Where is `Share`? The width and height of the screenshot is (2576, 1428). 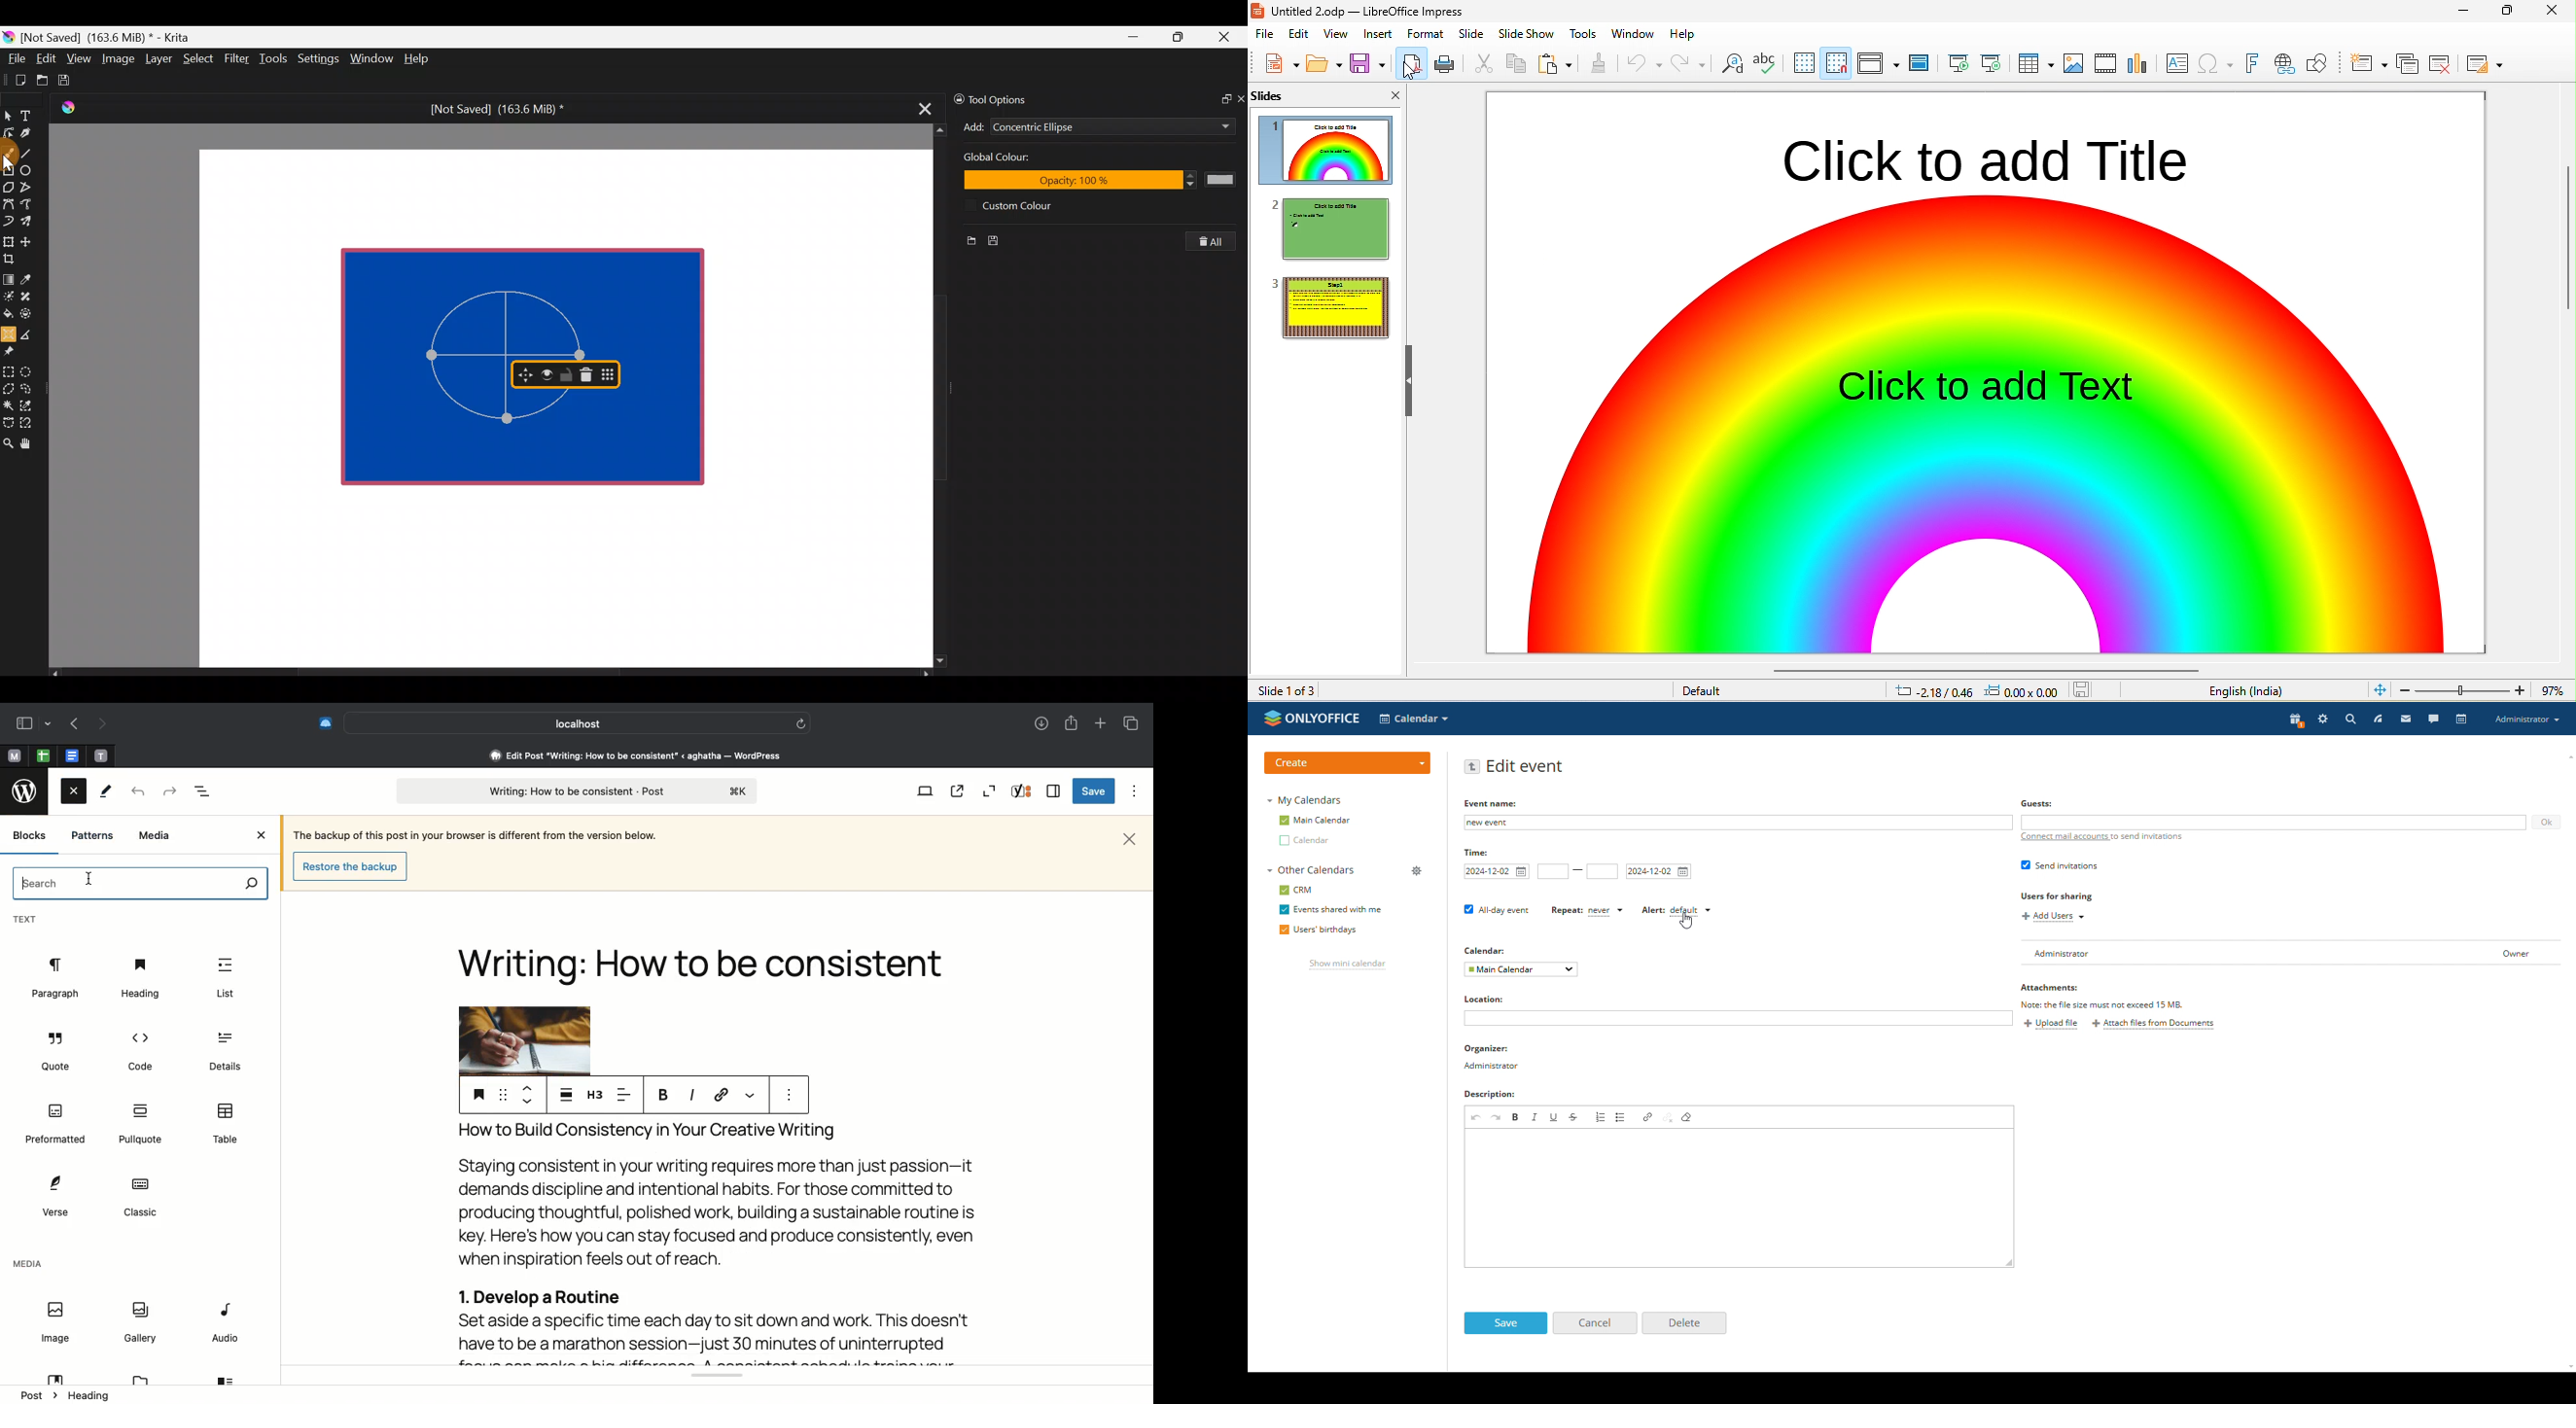
Share is located at coordinates (1073, 724).